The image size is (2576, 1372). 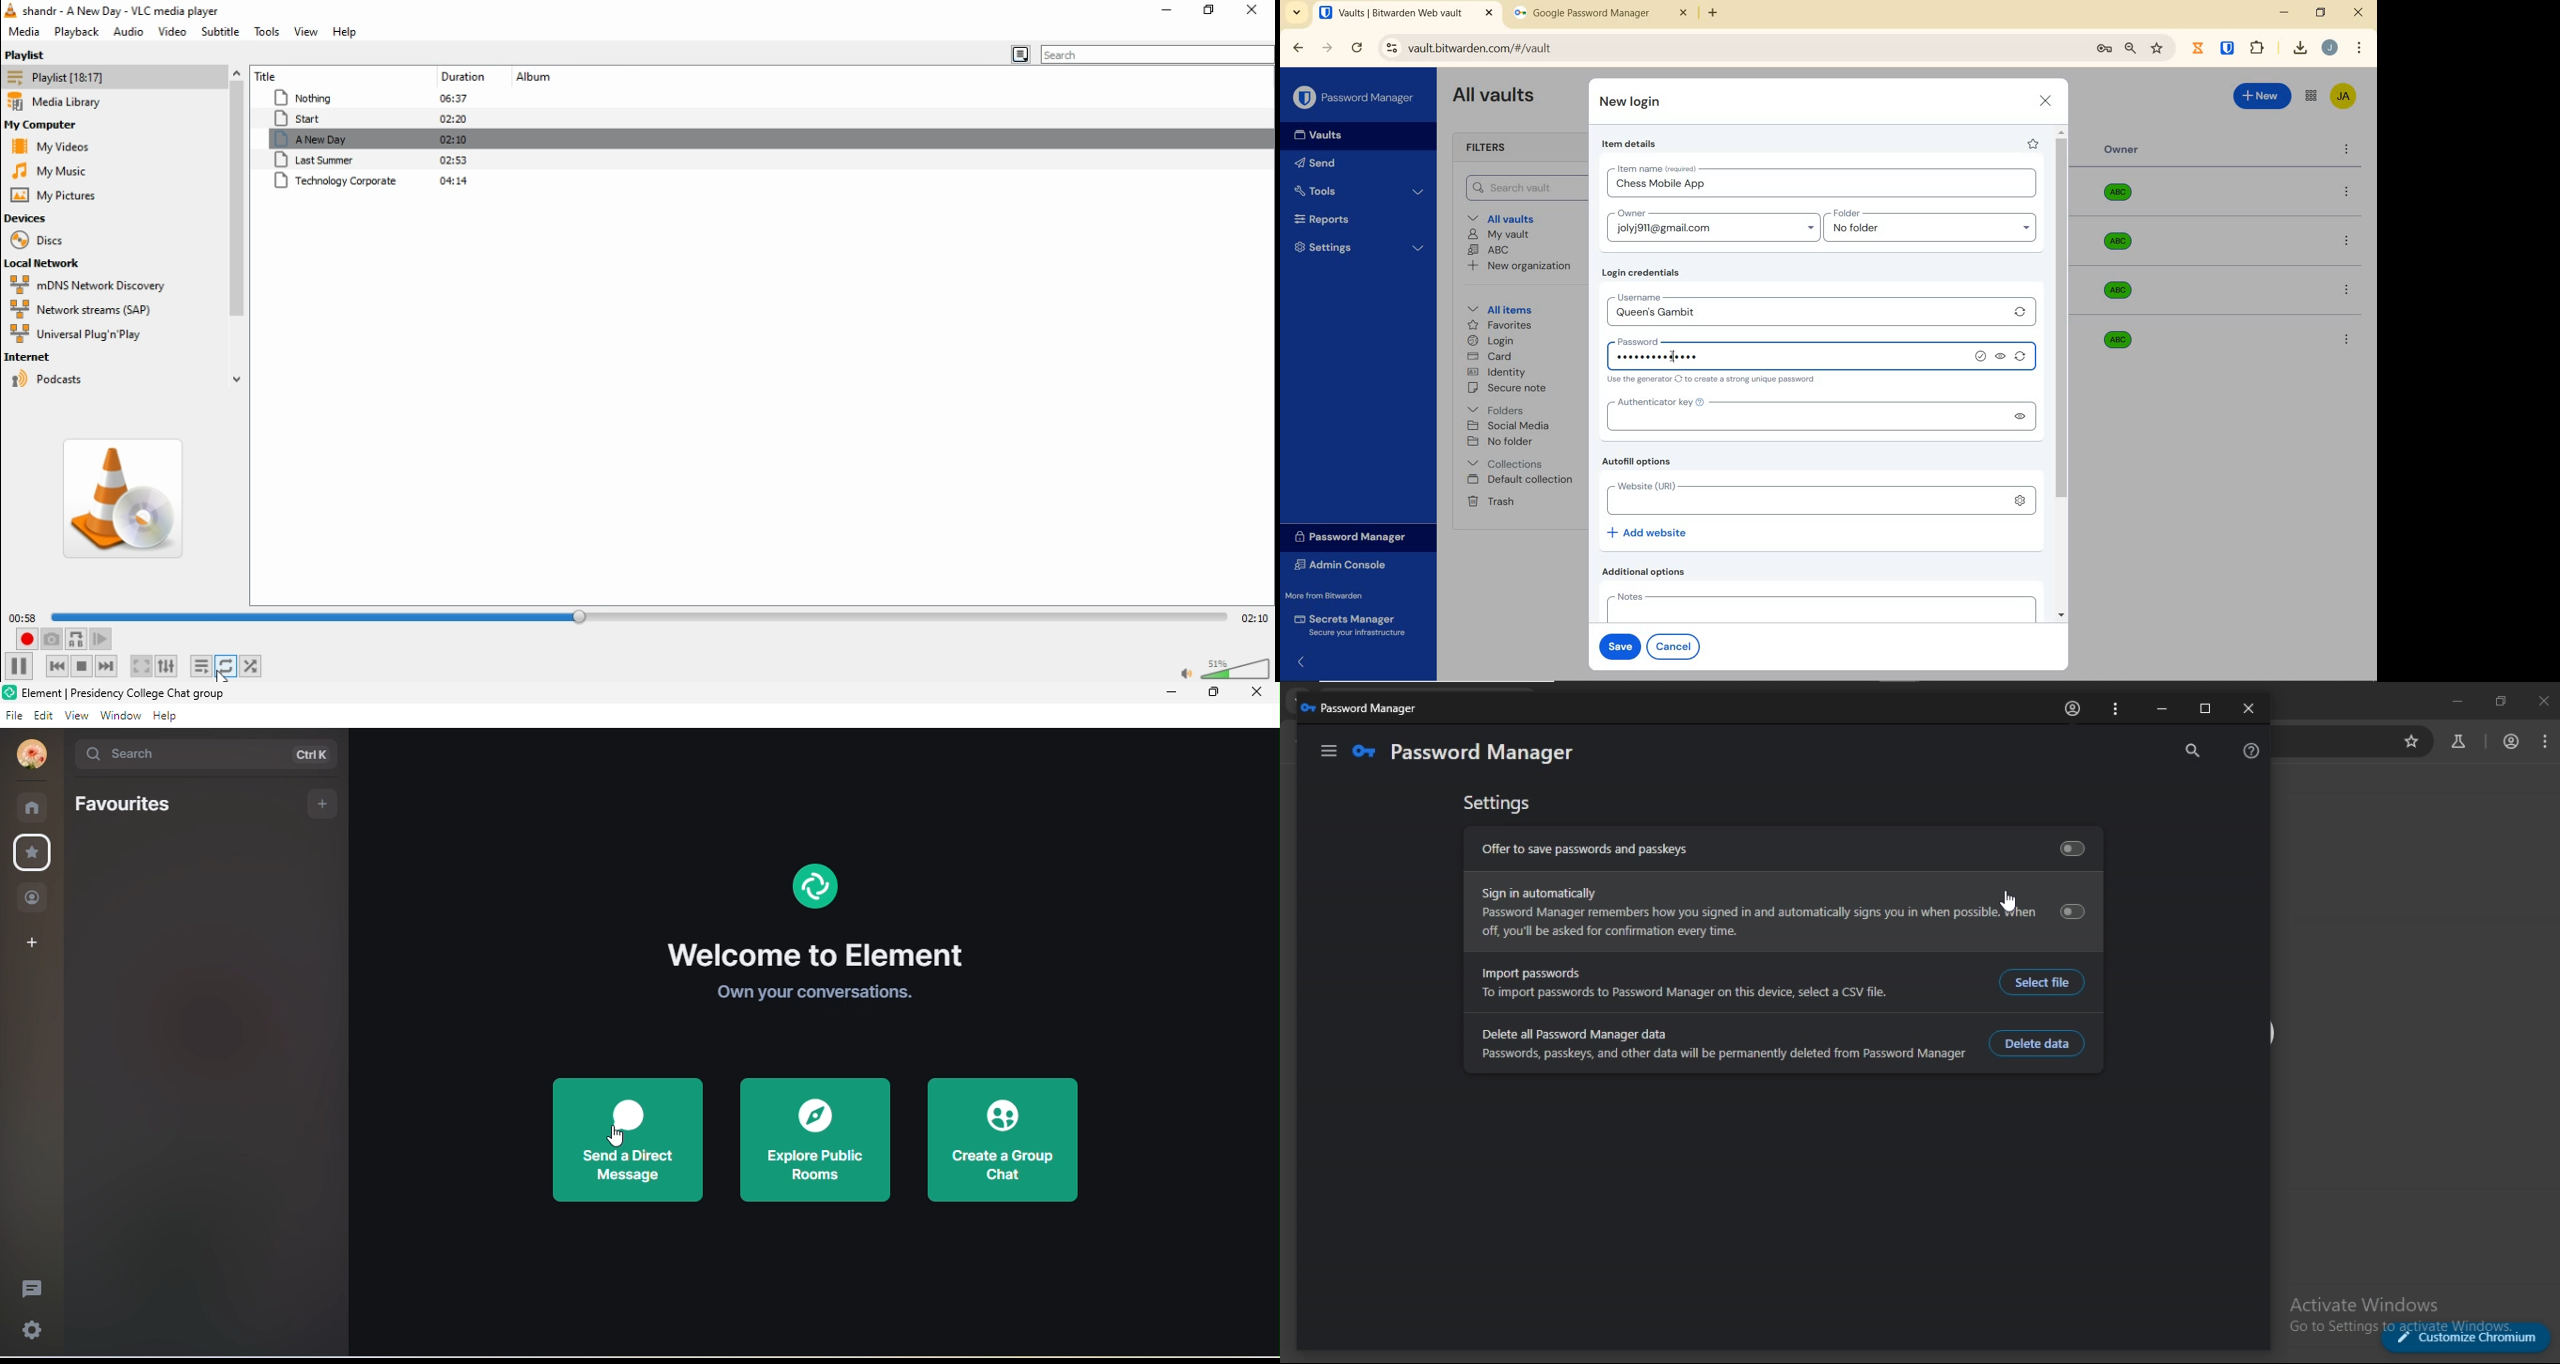 I want to click on help, so click(x=171, y=716).